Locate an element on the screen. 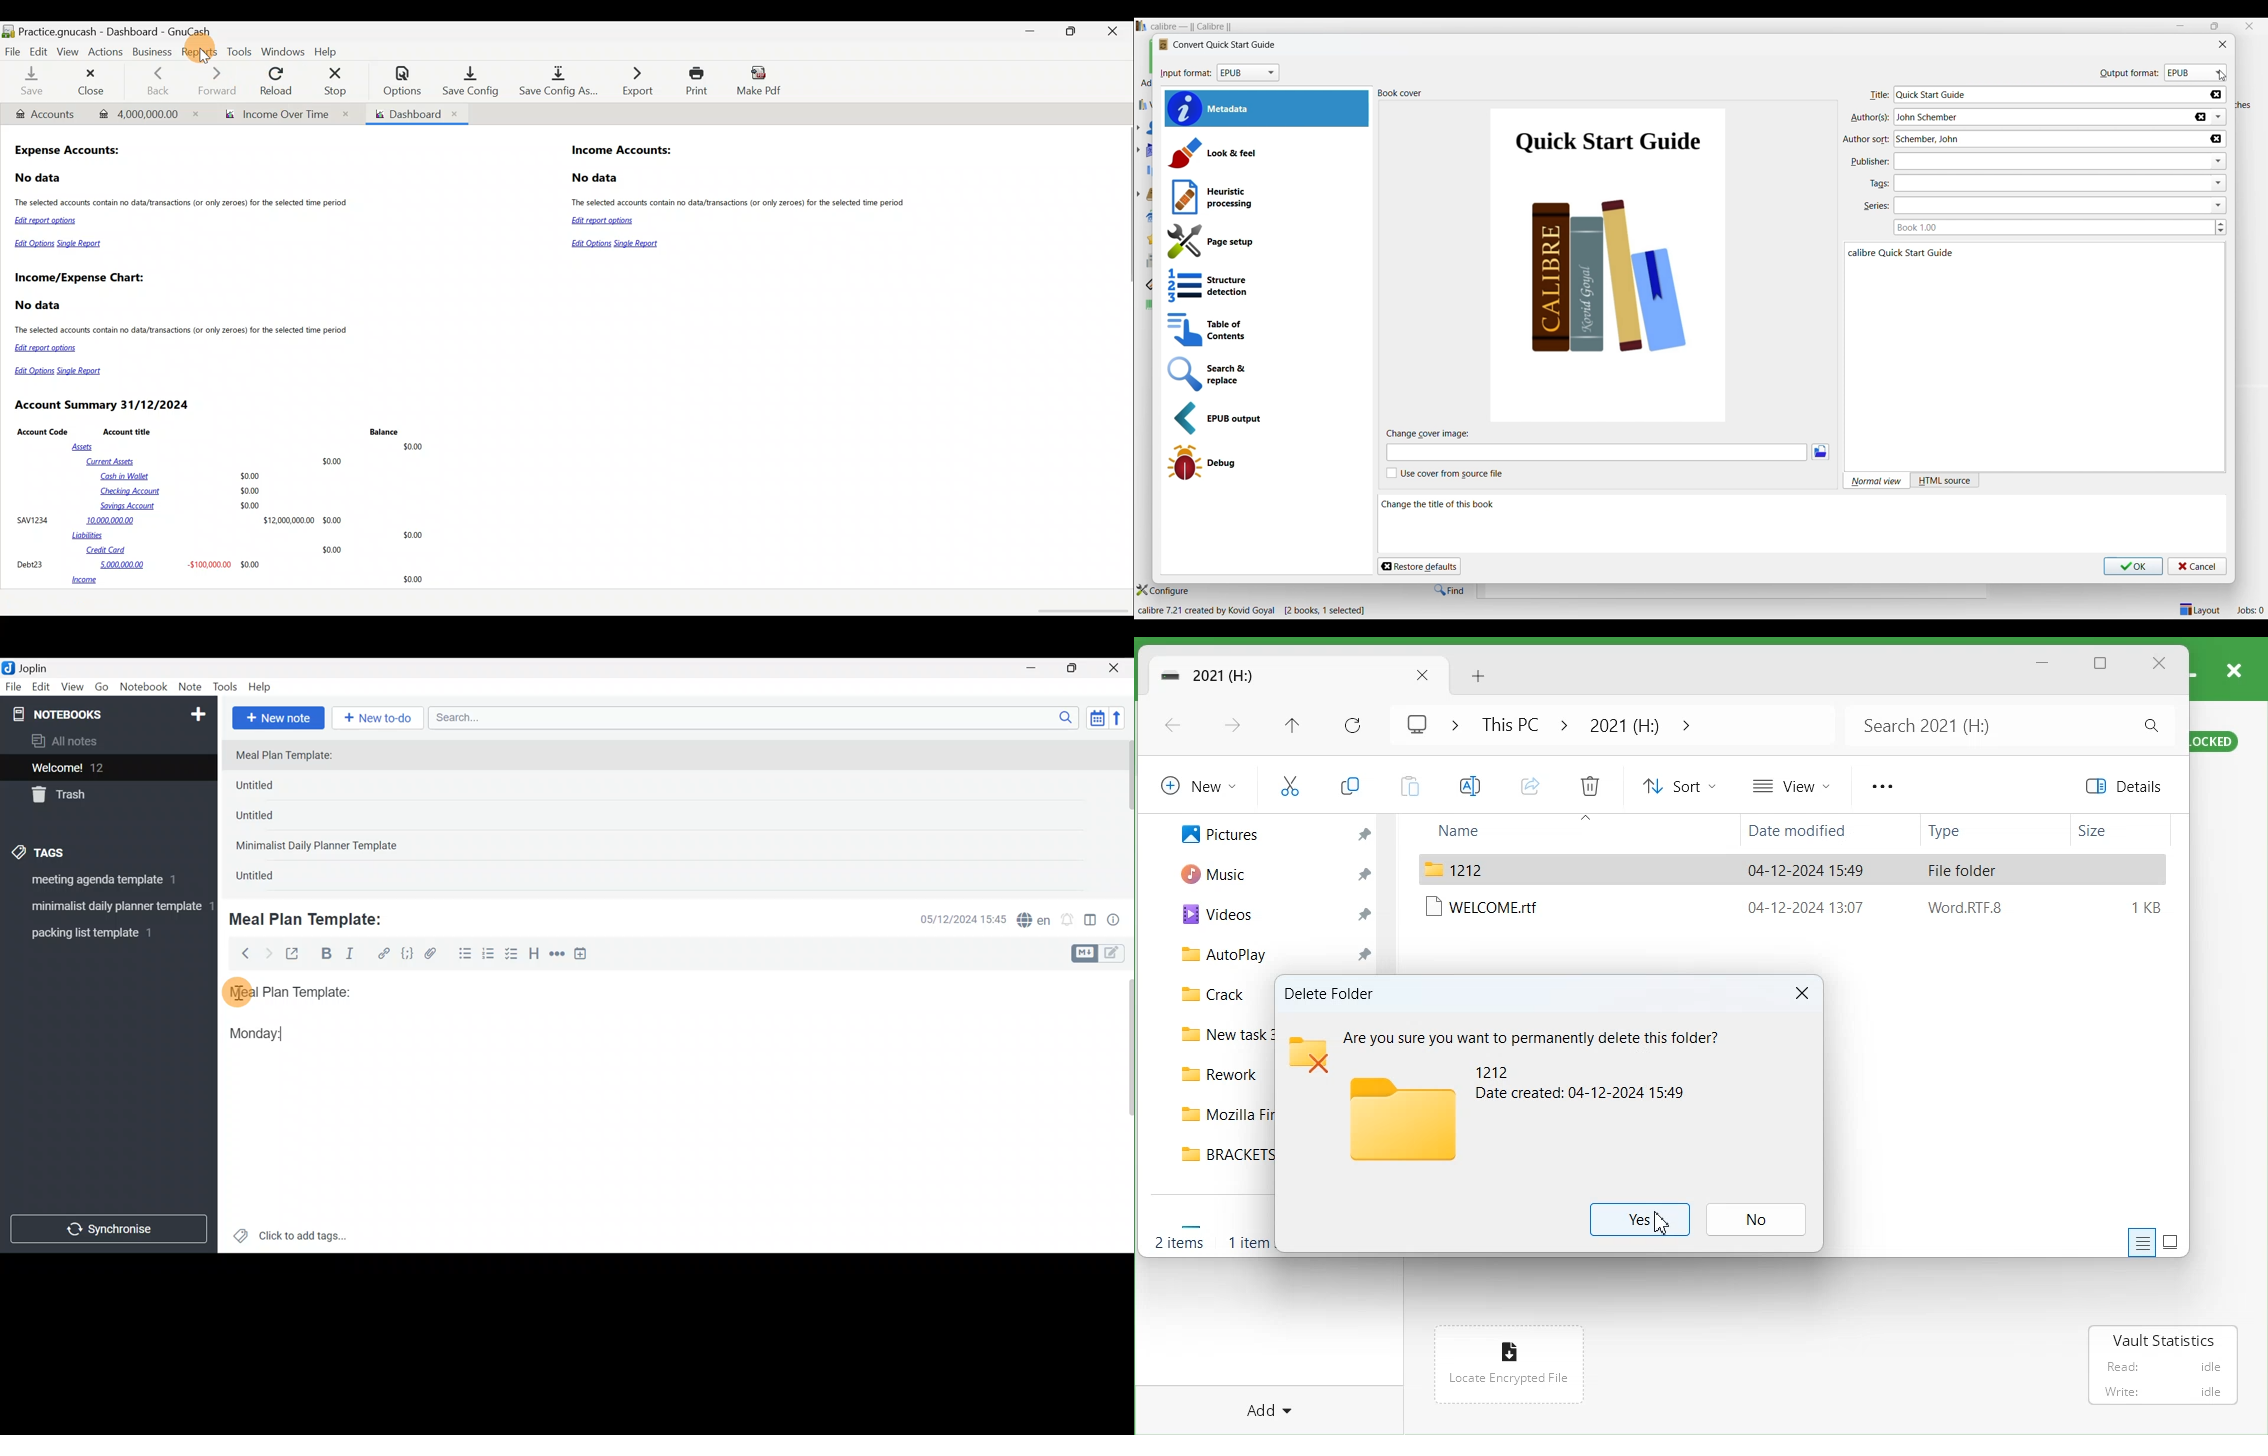  scroll is located at coordinates (1081, 612).